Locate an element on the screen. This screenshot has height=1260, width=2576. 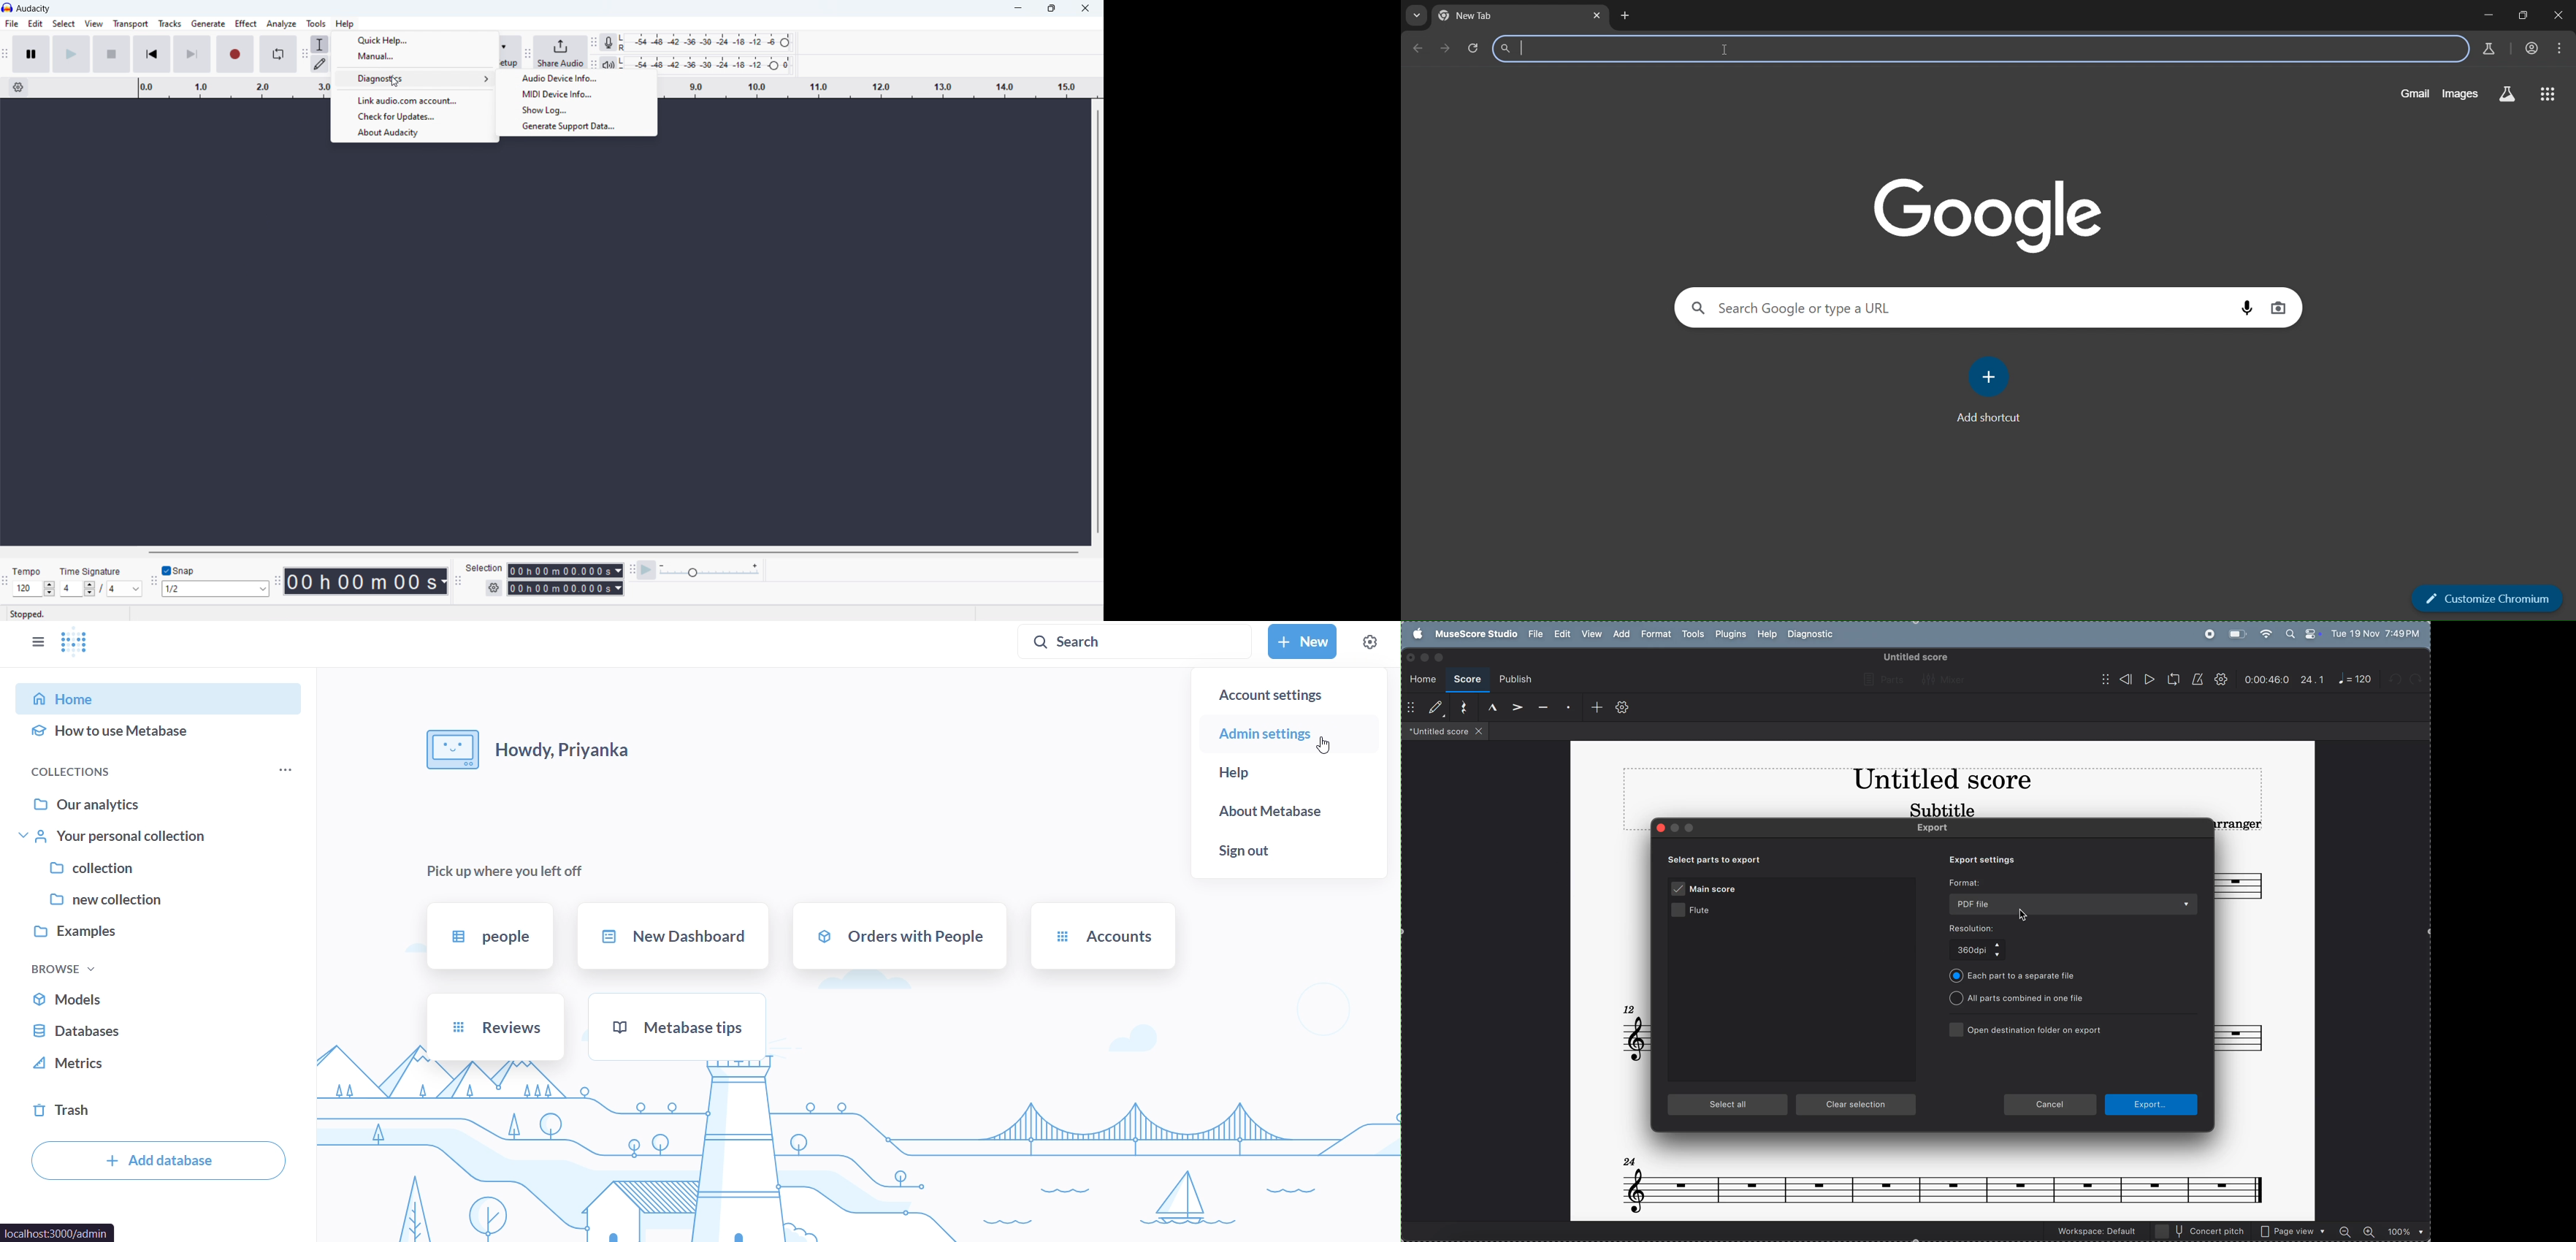
pause is located at coordinates (30, 54).